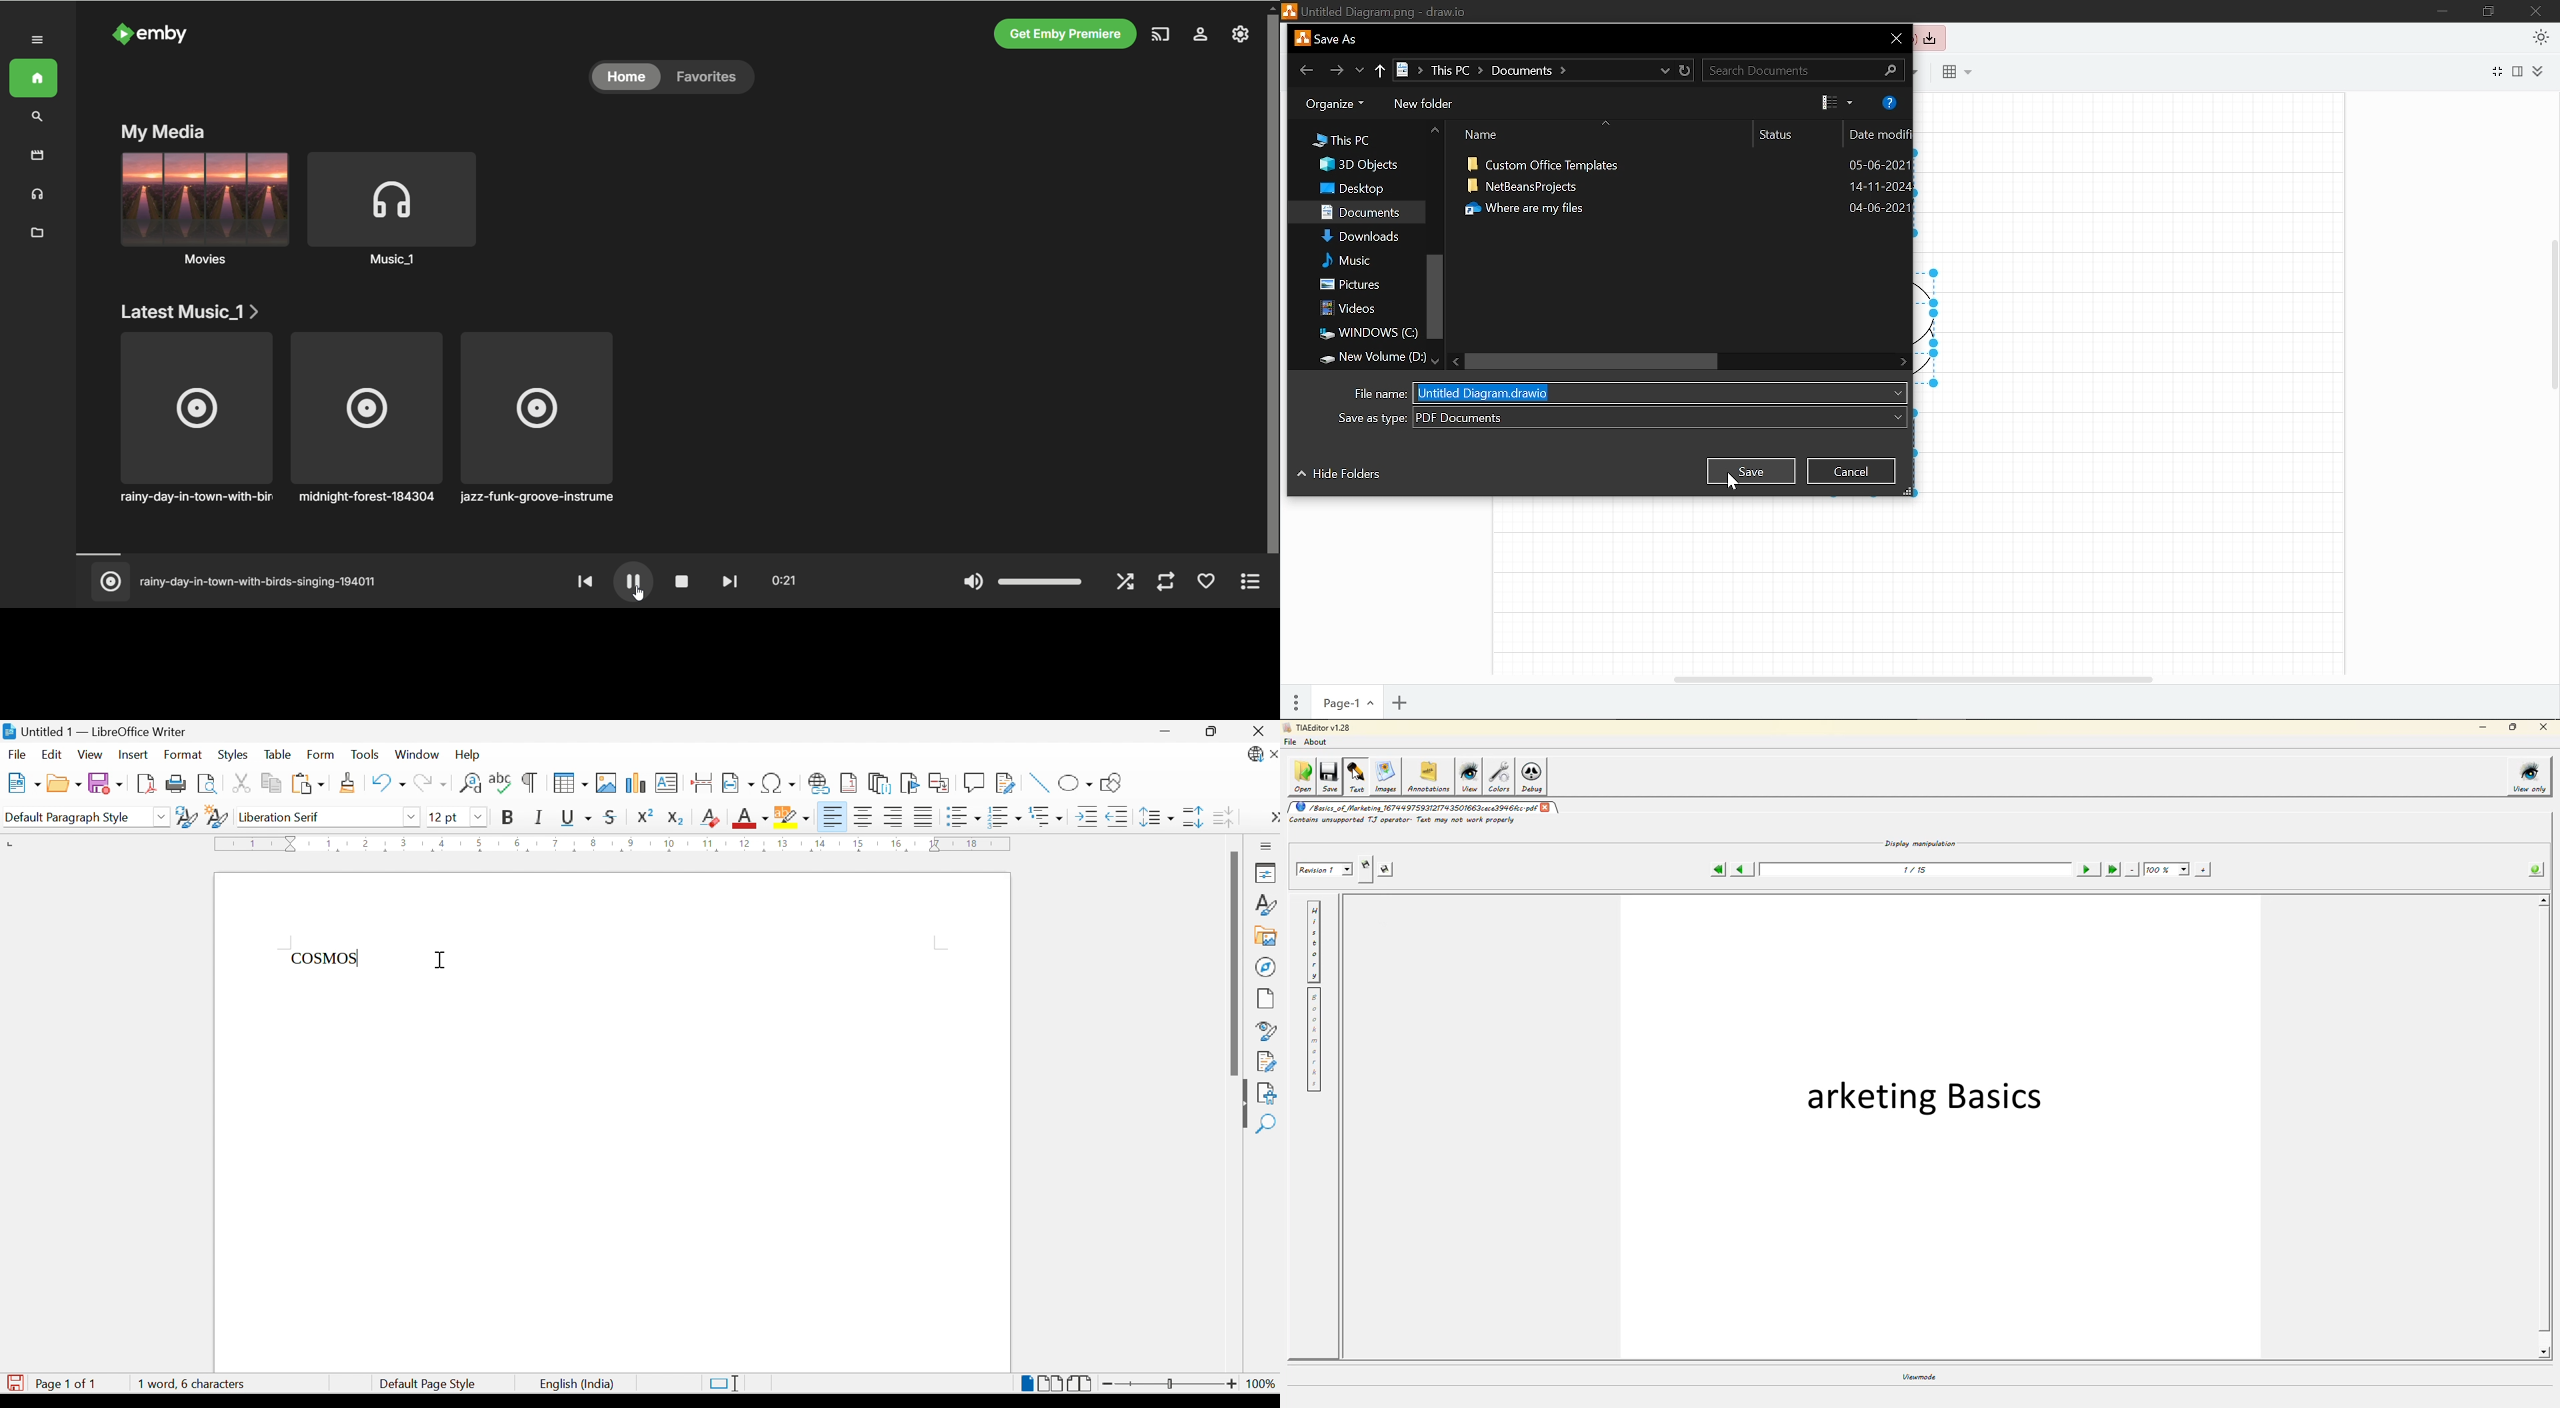 The width and height of the screenshot is (2576, 1428). What do you see at coordinates (1338, 477) in the screenshot?
I see `Hide folders` at bounding box center [1338, 477].